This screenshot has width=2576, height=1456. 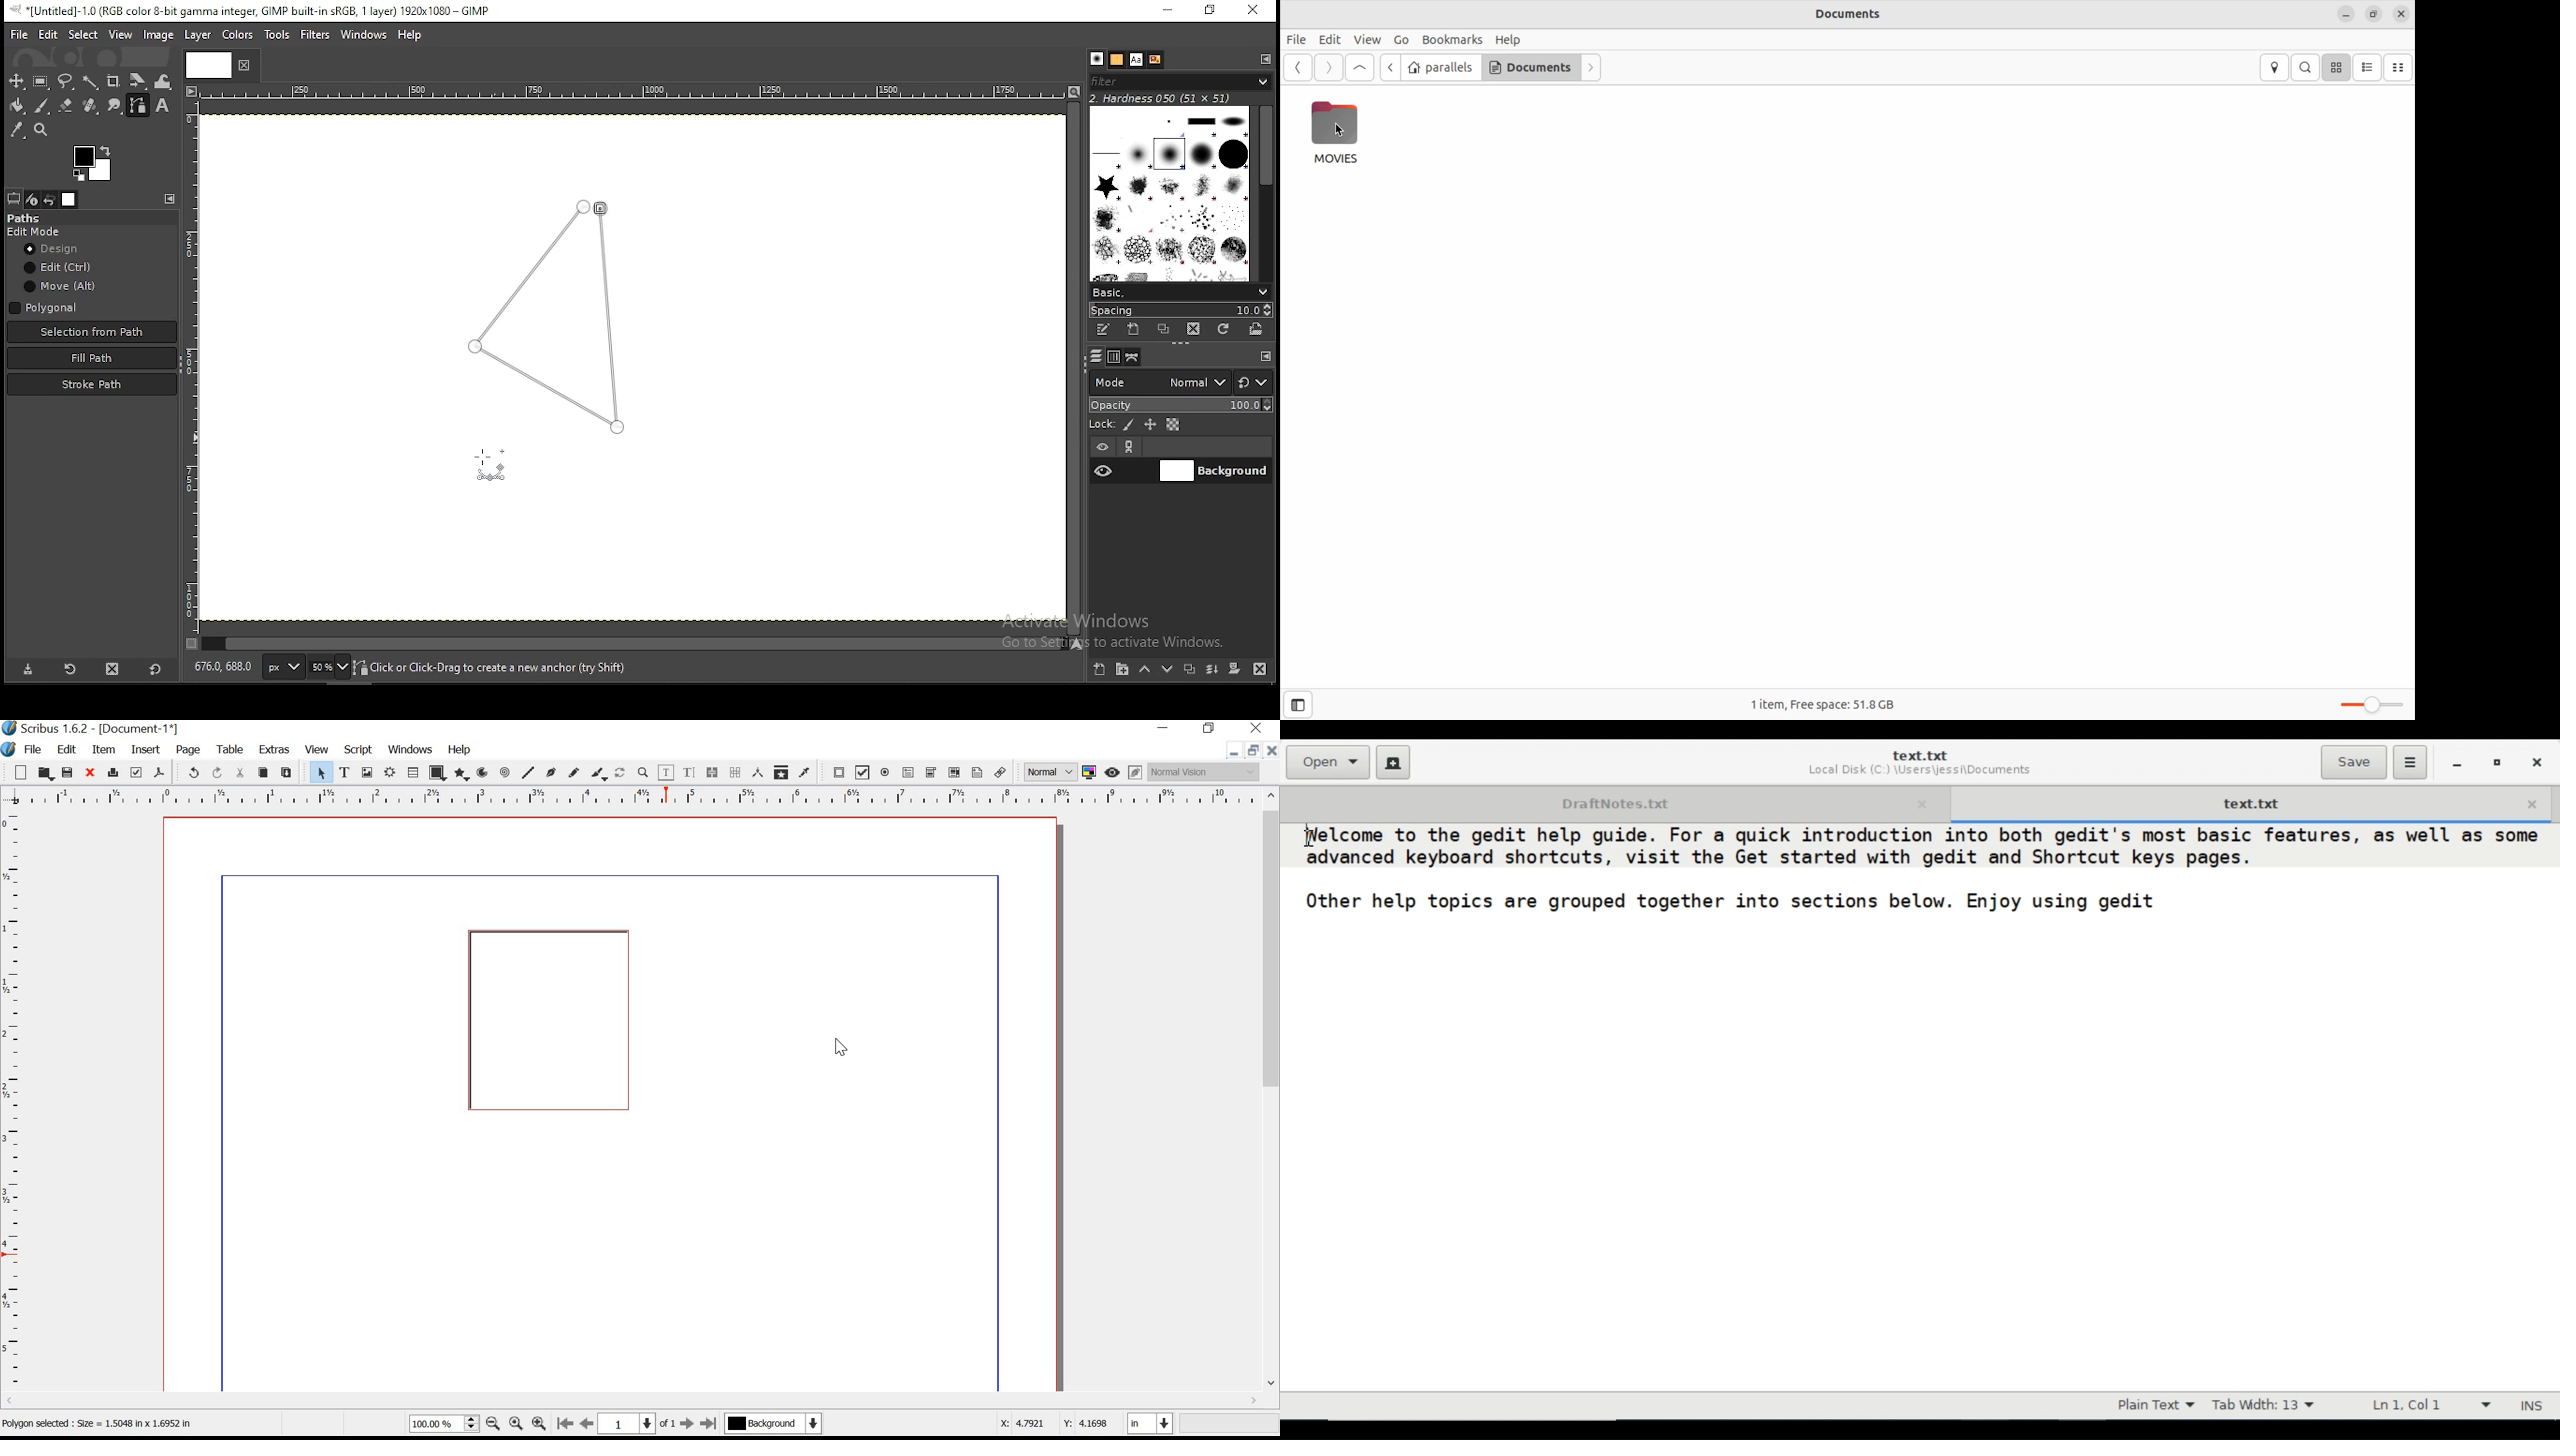 I want to click on free selection tool, so click(x=66, y=81).